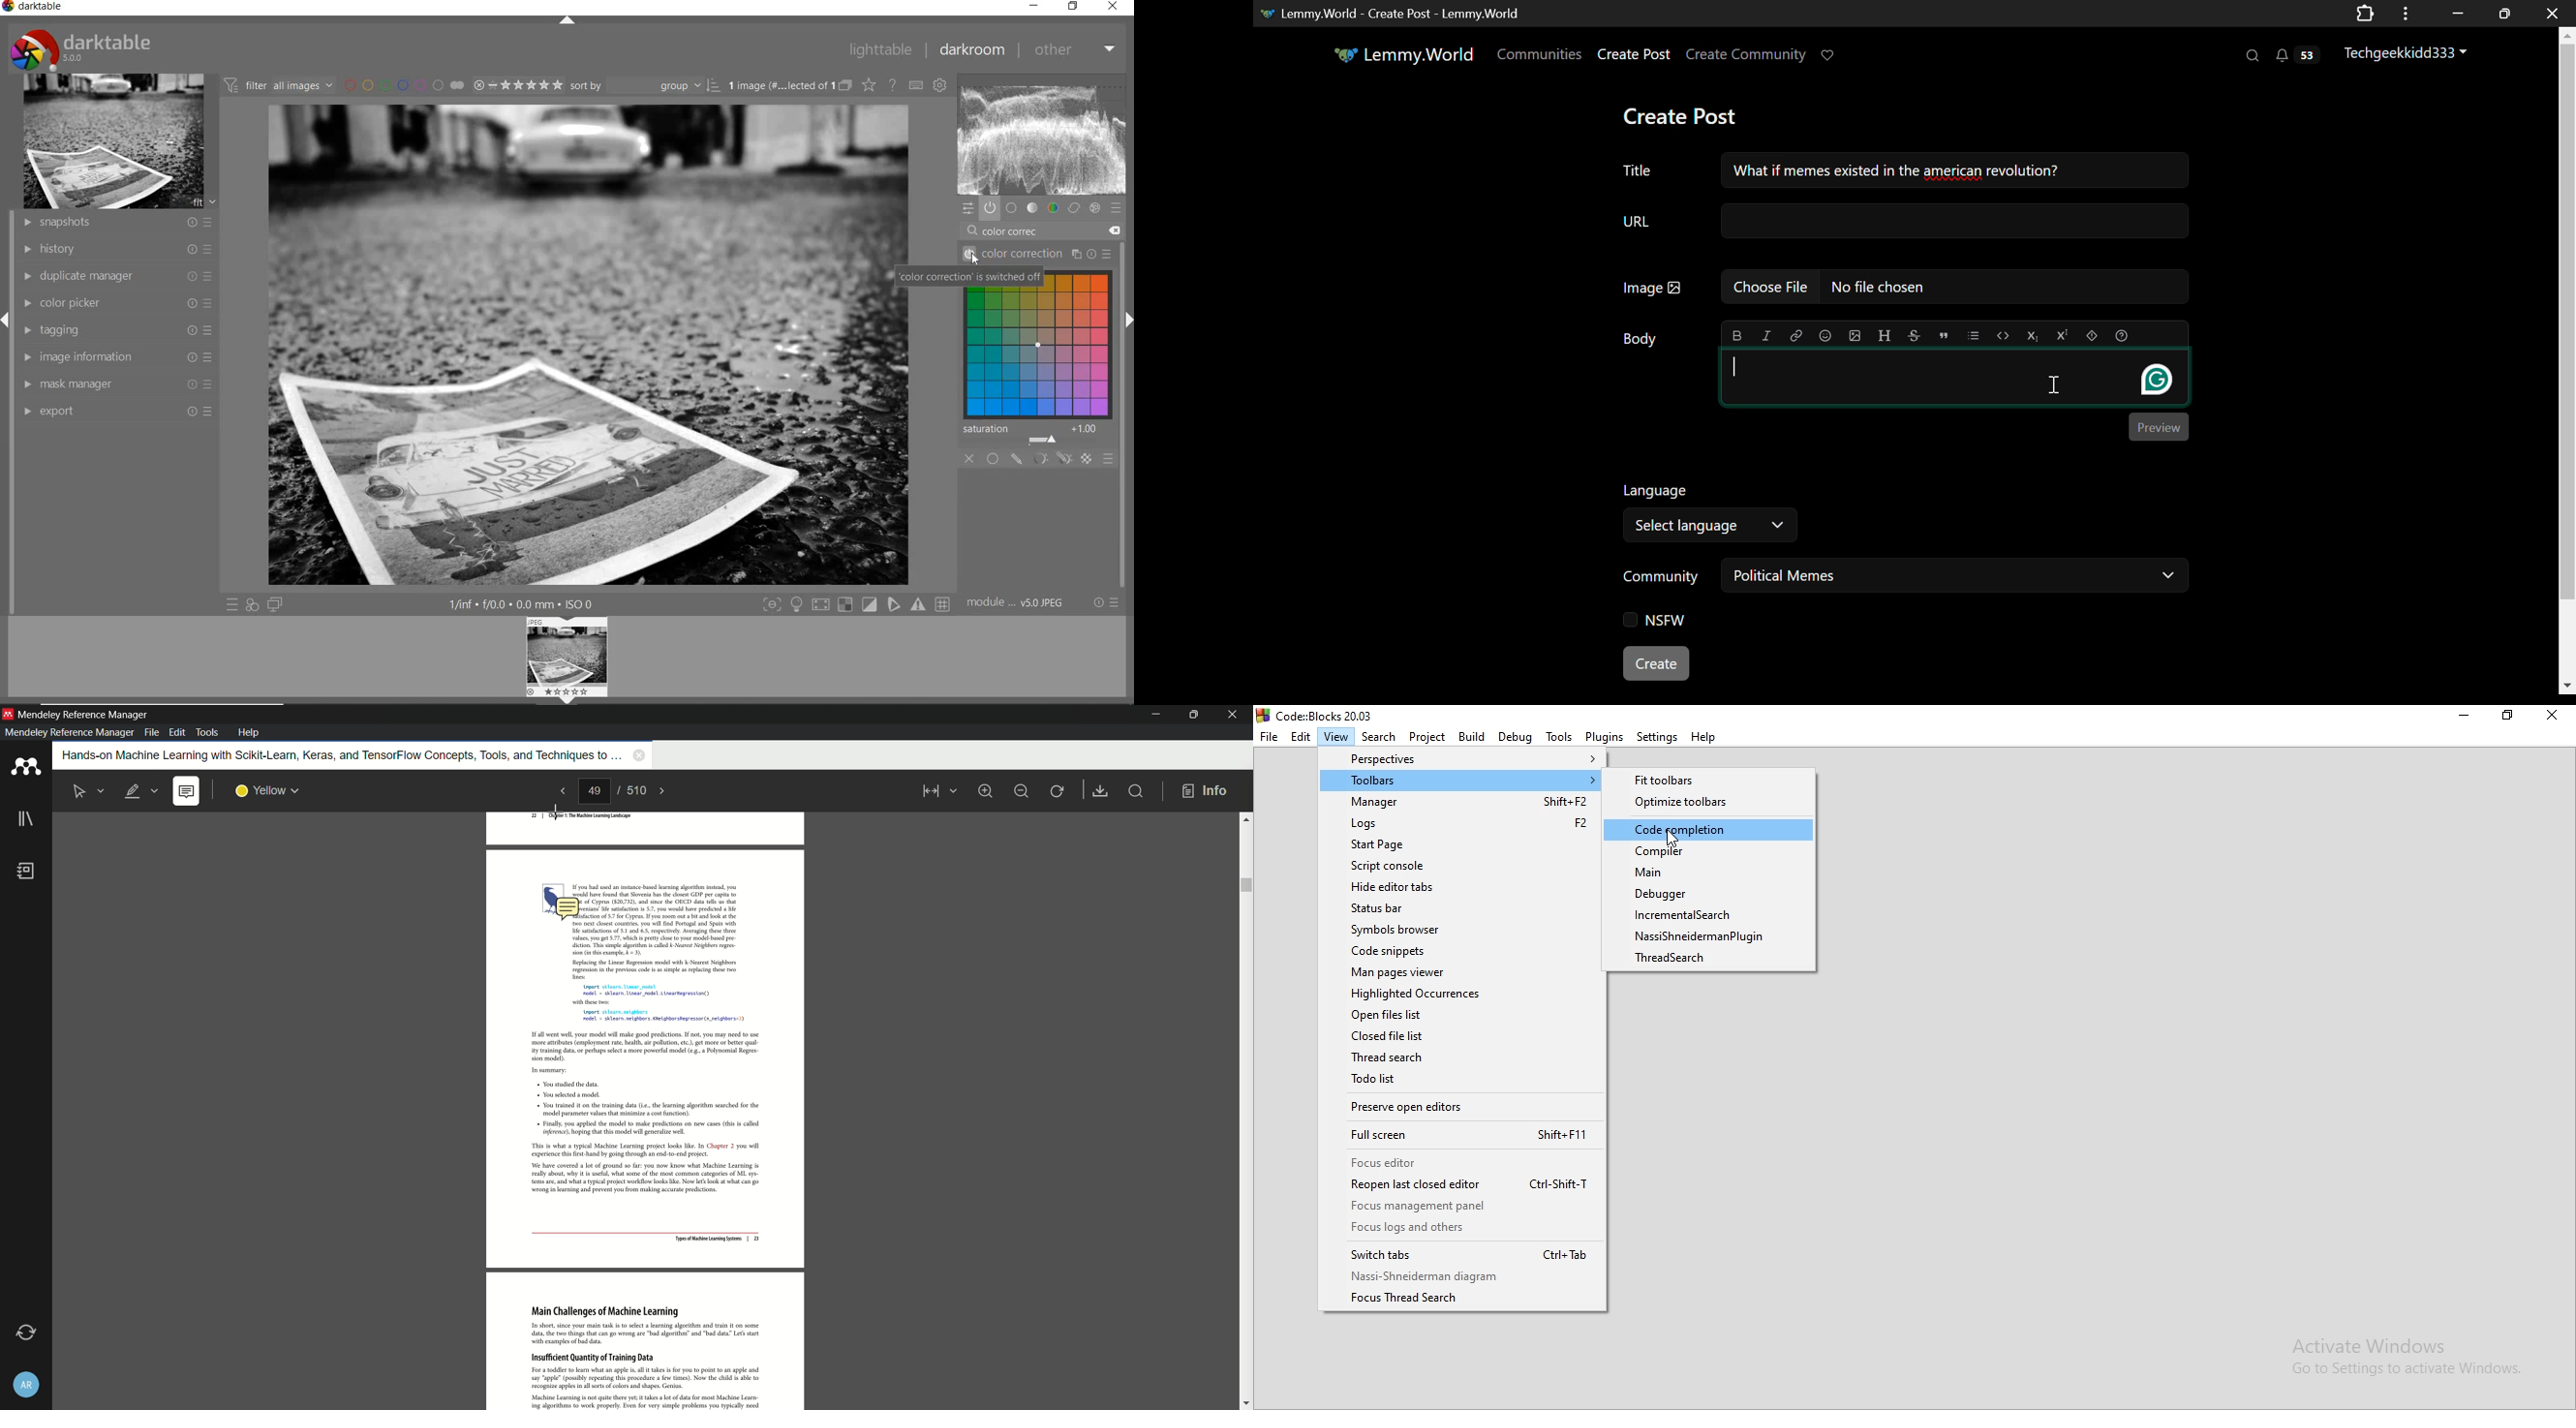 This screenshot has width=2576, height=1428. What do you see at coordinates (1035, 434) in the screenshot?
I see `saturation` at bounding box center [1035, 434].